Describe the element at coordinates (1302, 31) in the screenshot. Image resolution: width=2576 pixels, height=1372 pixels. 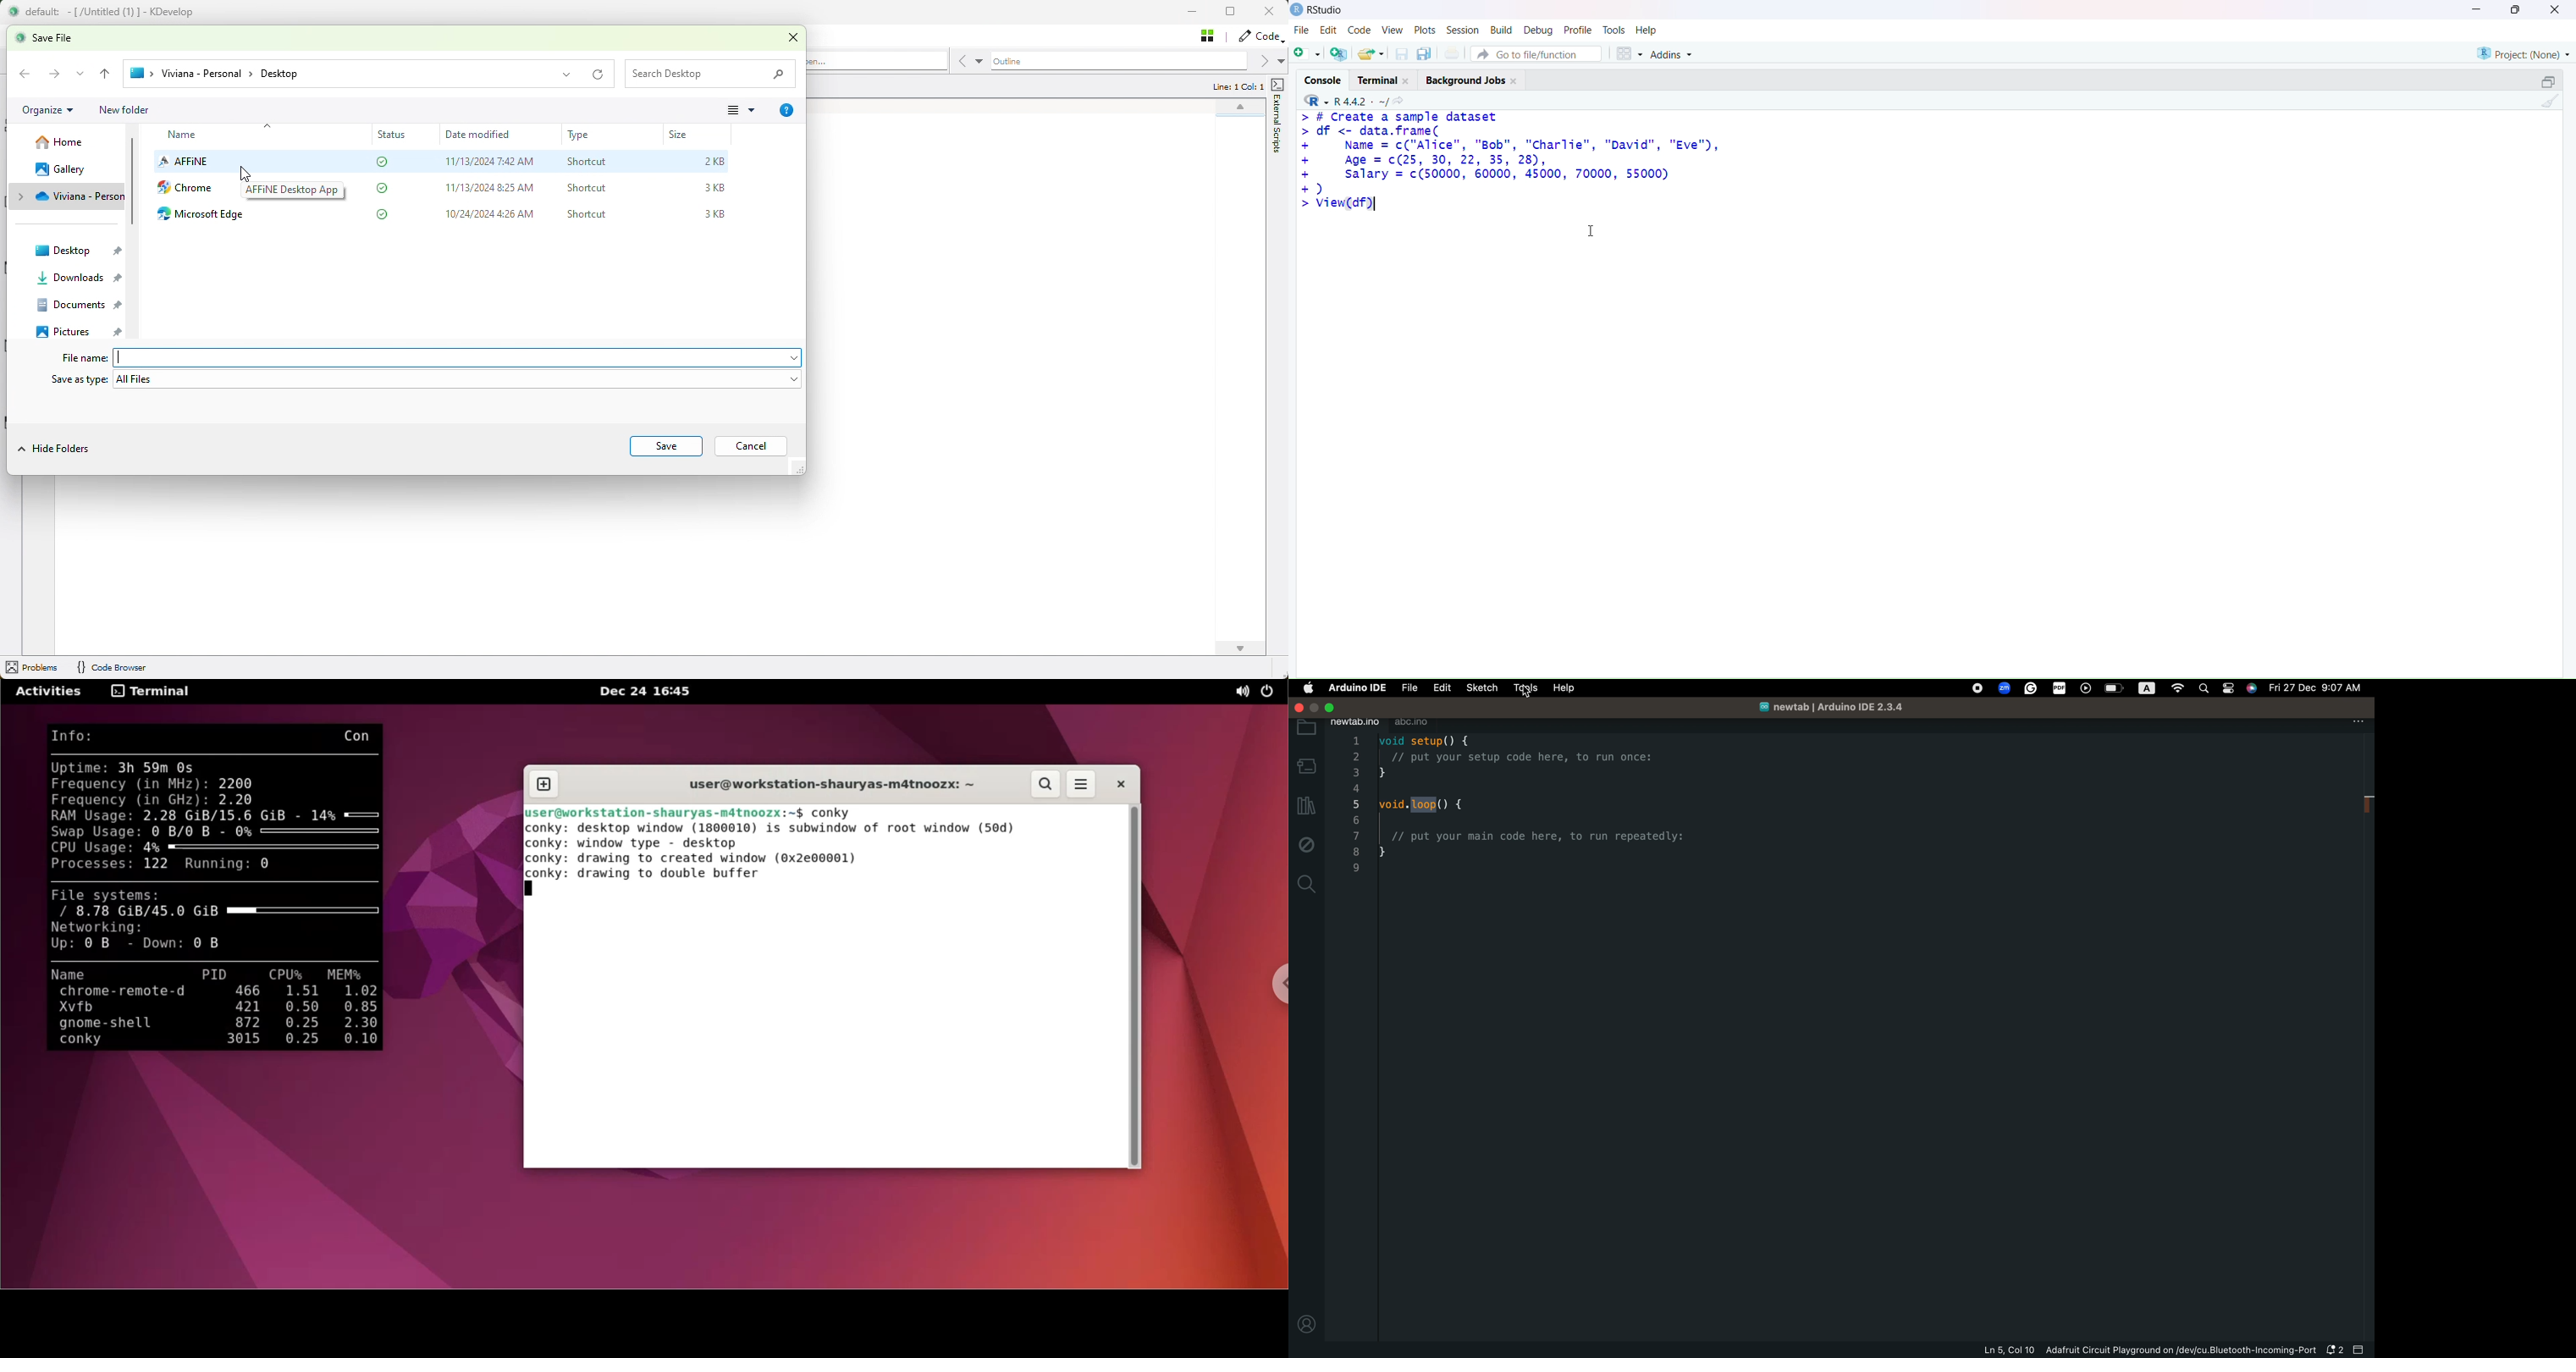
I see `file` at that location.